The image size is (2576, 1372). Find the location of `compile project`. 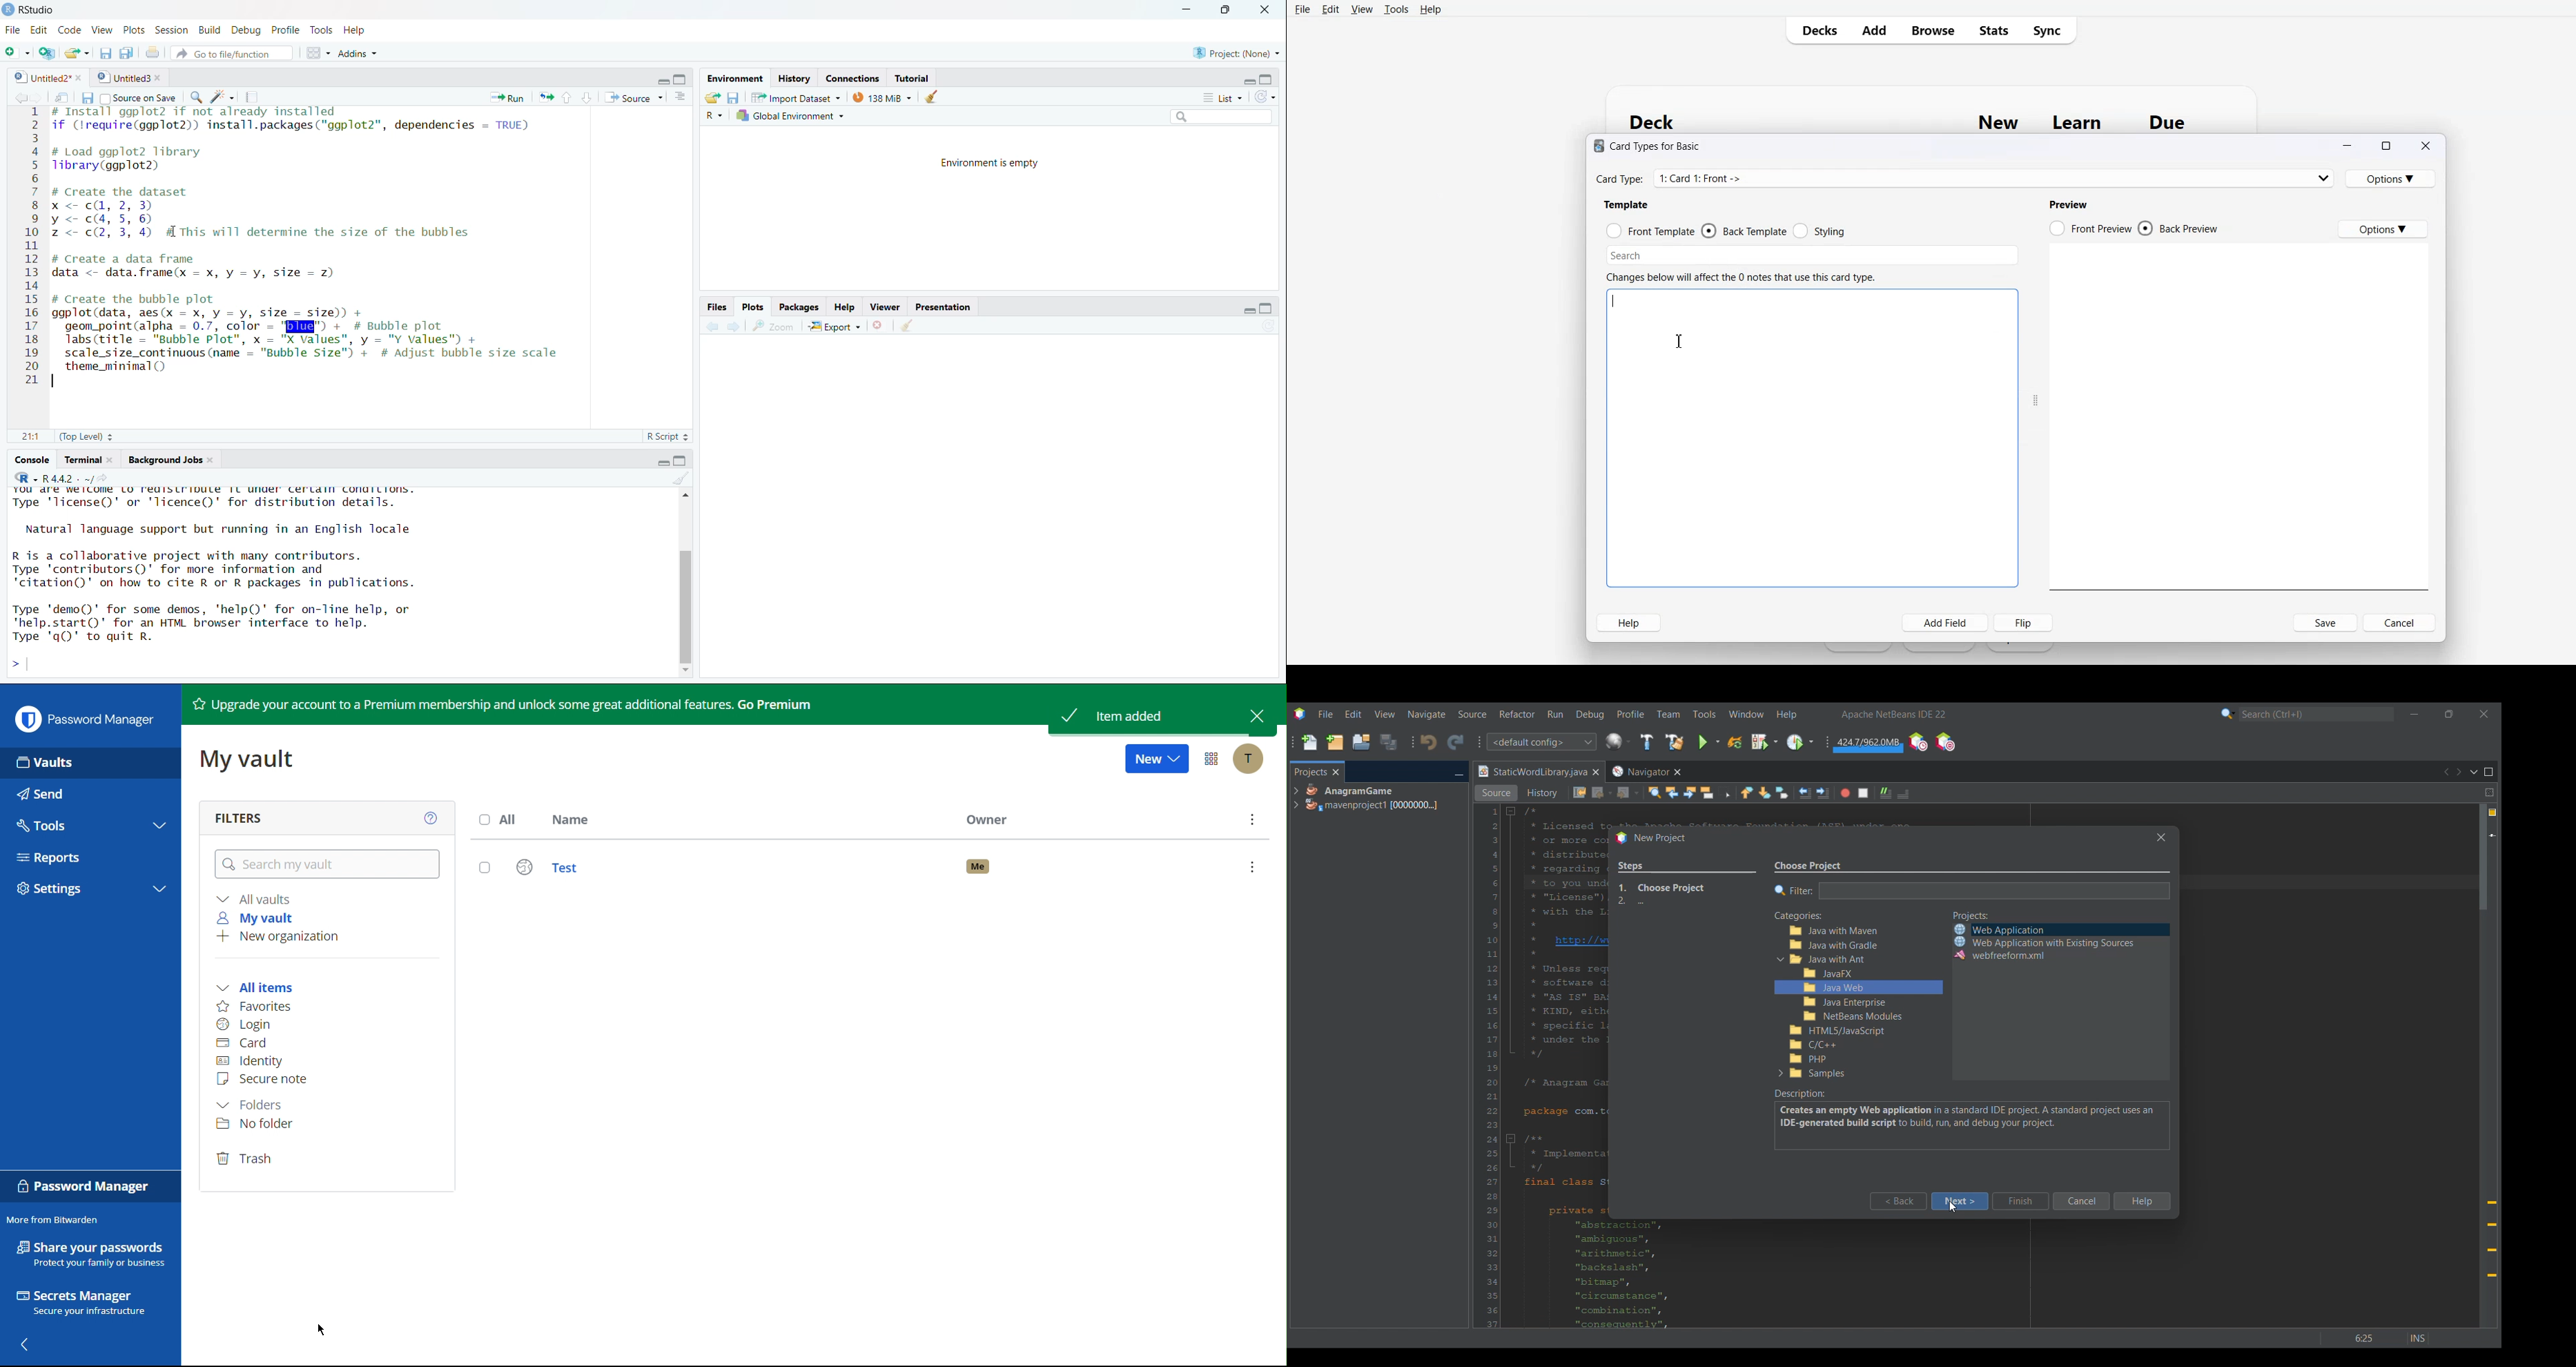

compile project is located at coordinates (257, 96).